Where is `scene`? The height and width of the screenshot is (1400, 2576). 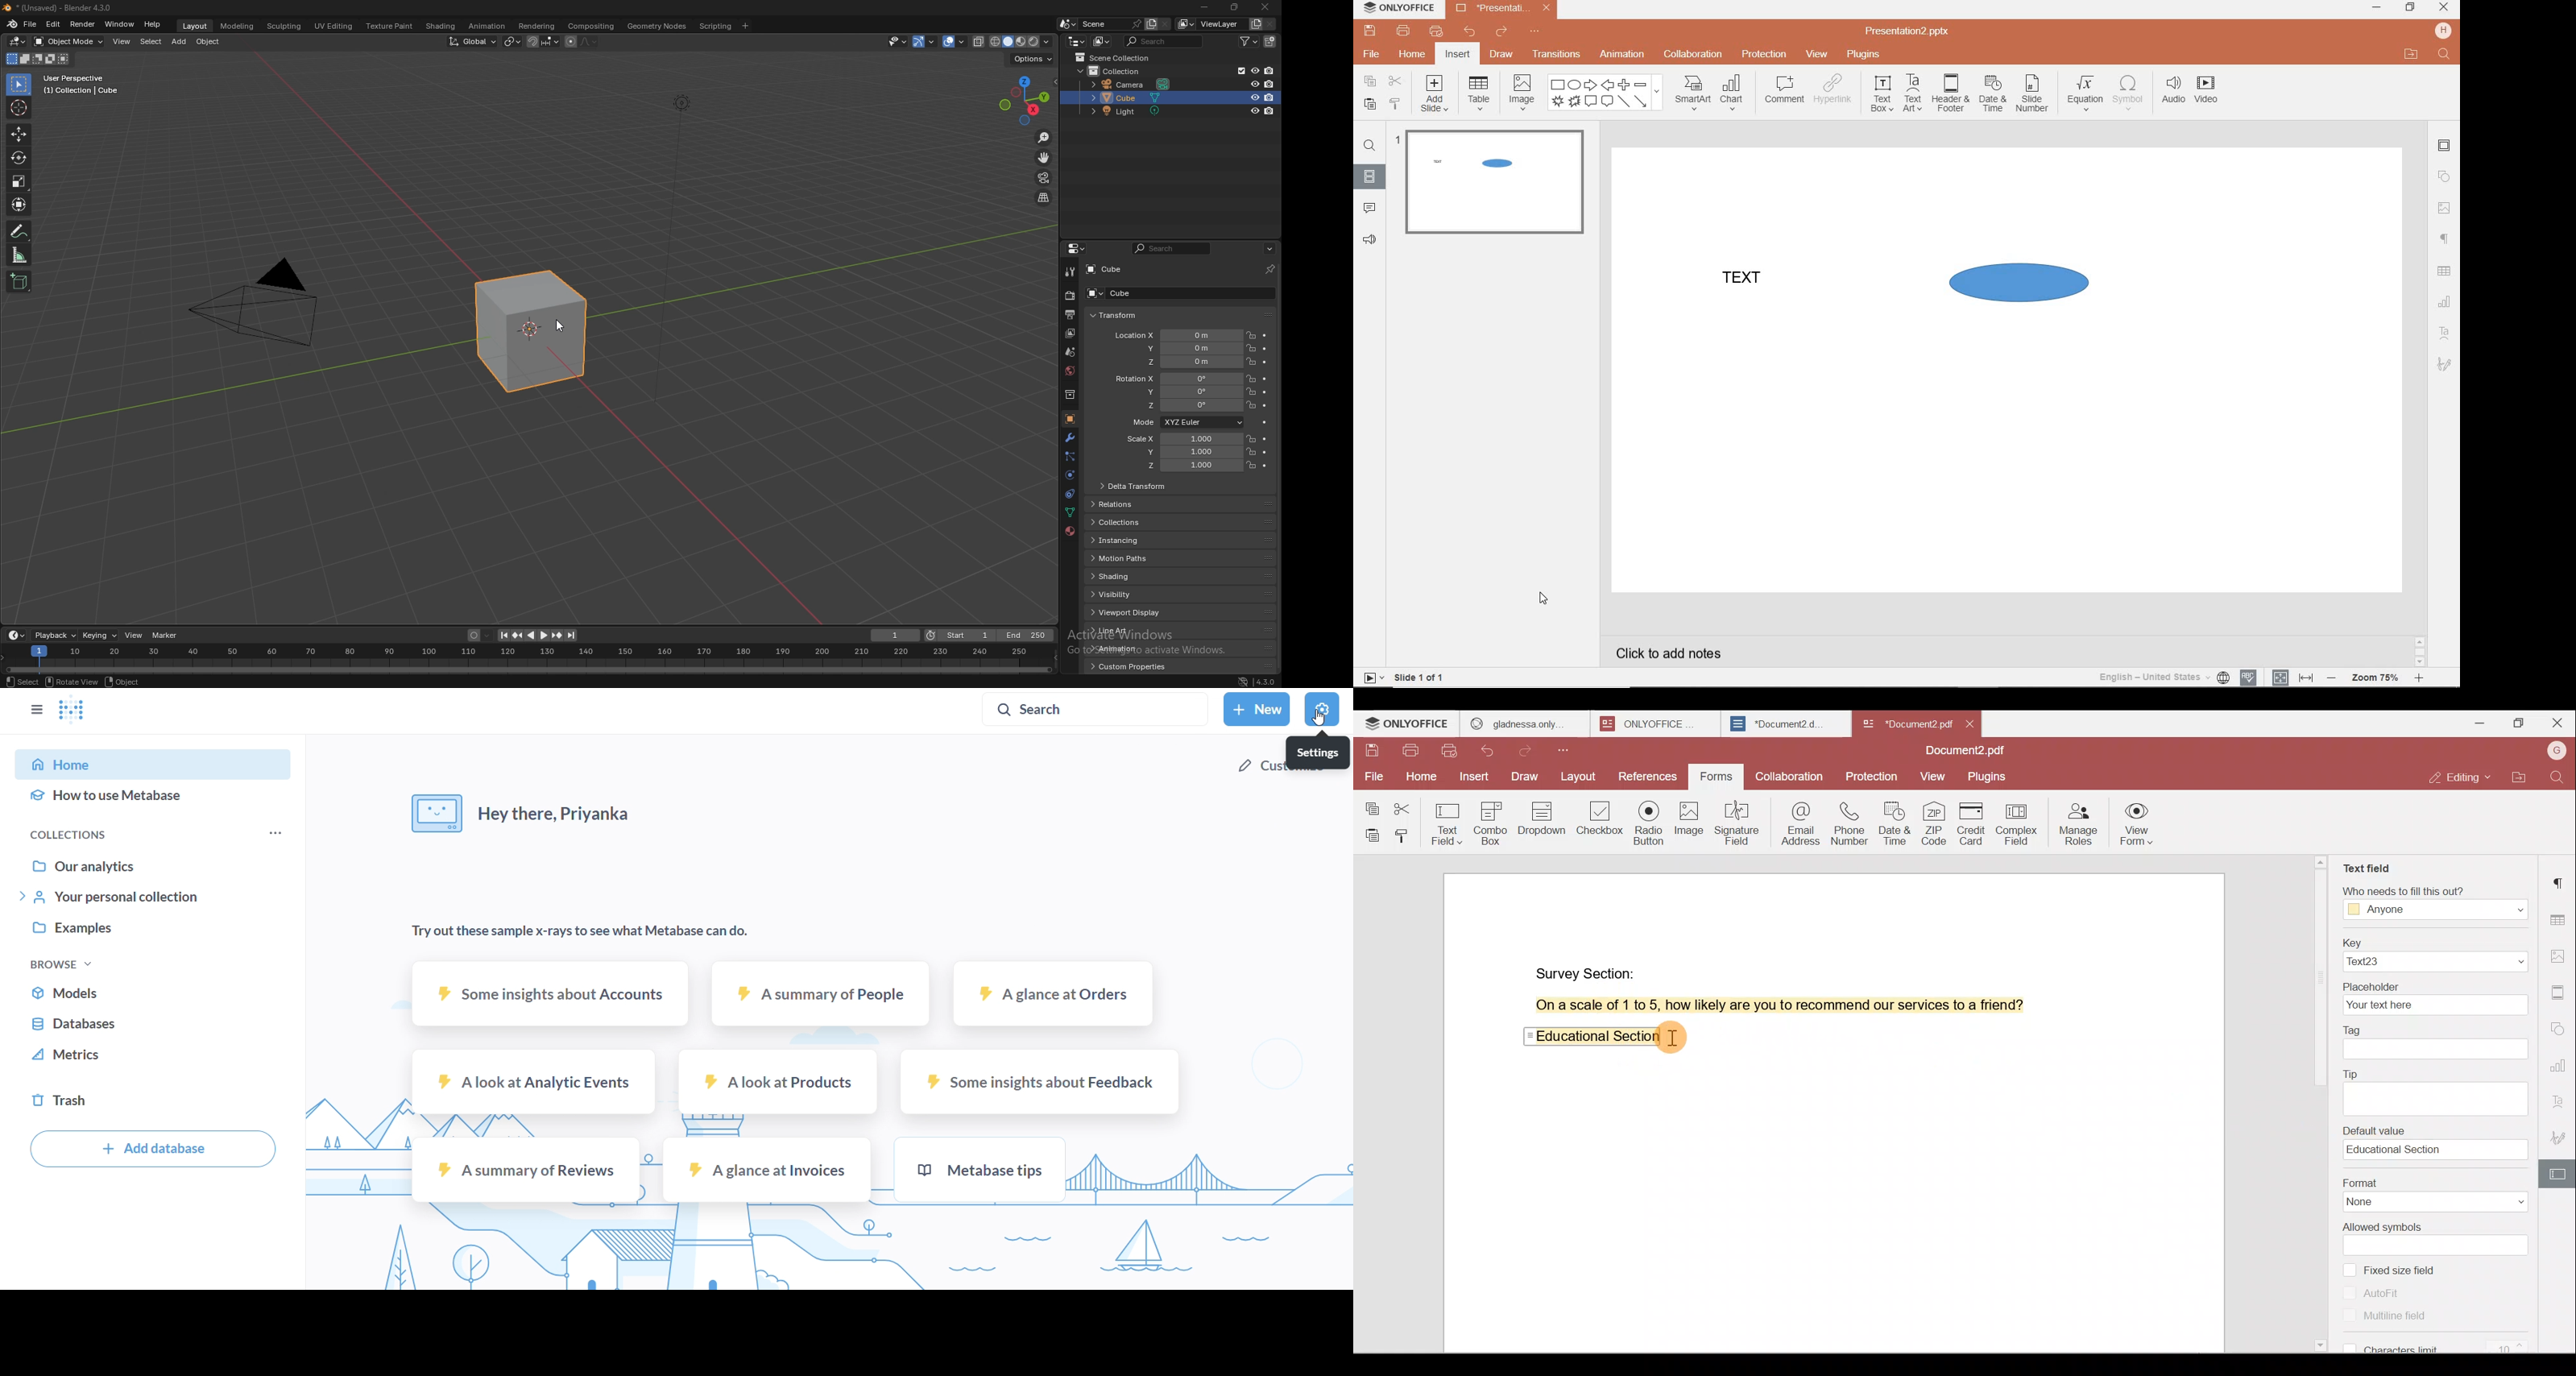
scene is located at coordinates (1070, 352).